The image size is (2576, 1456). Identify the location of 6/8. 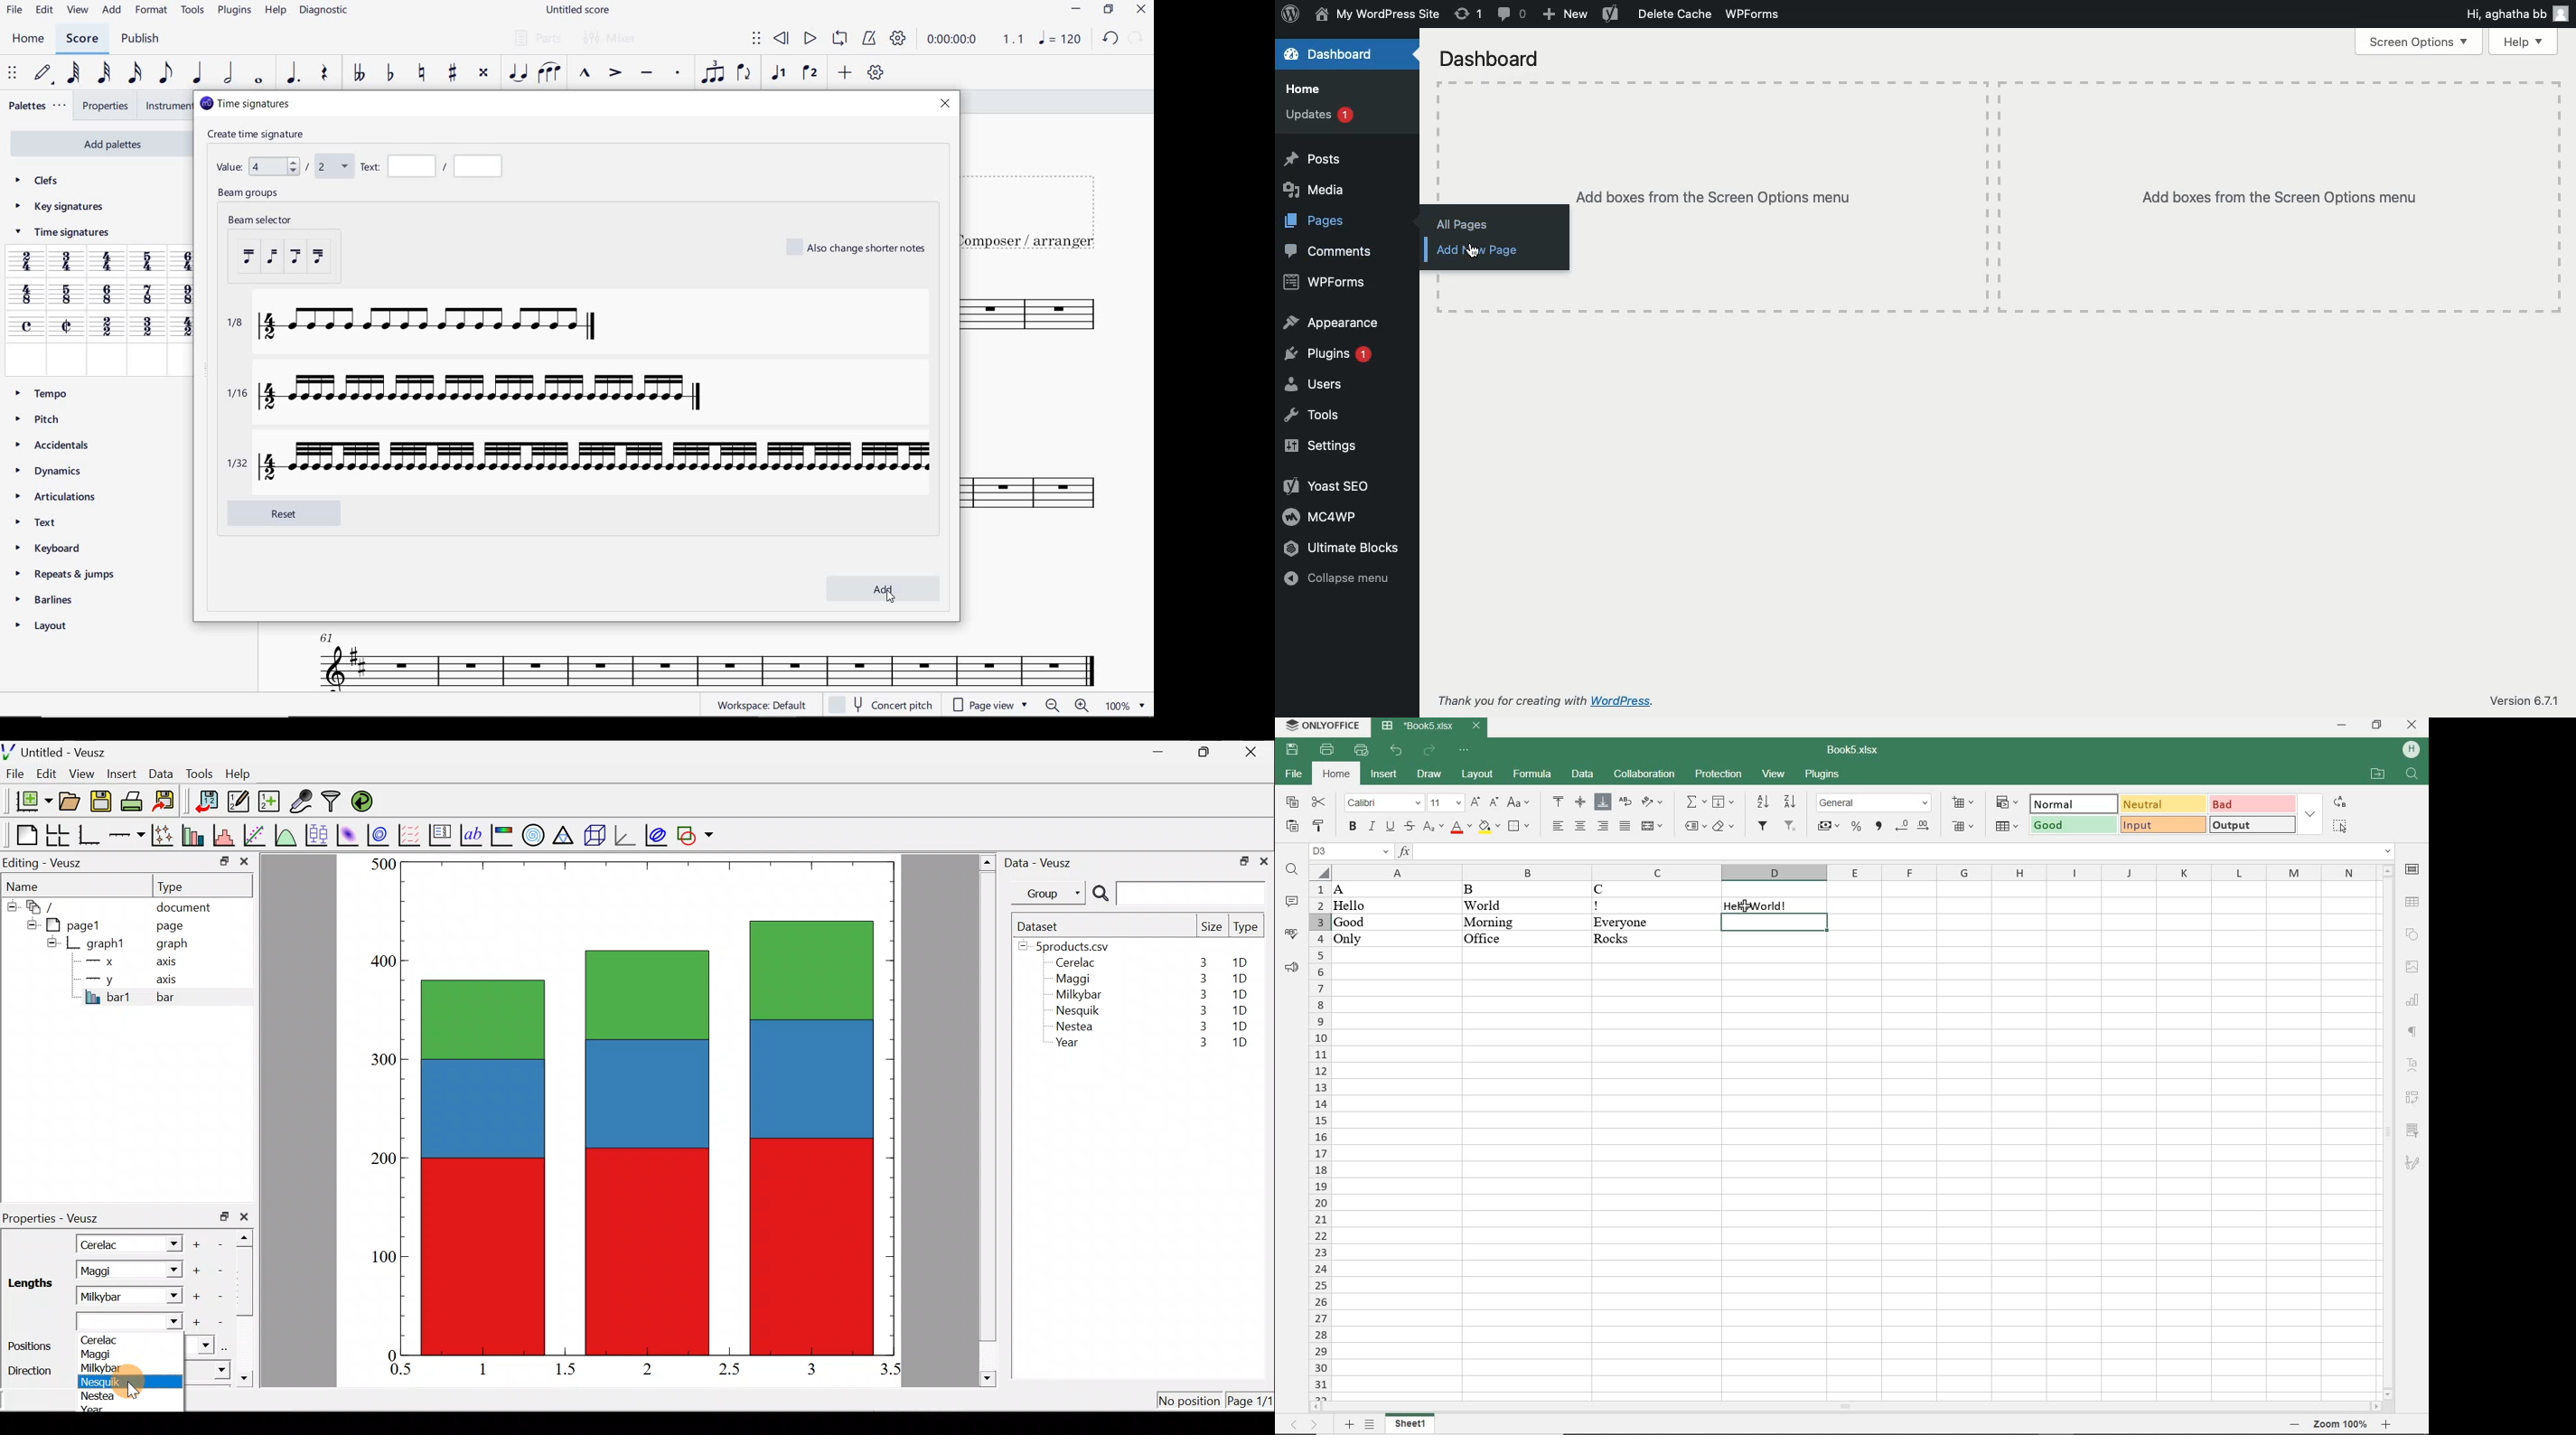
(108, 295).